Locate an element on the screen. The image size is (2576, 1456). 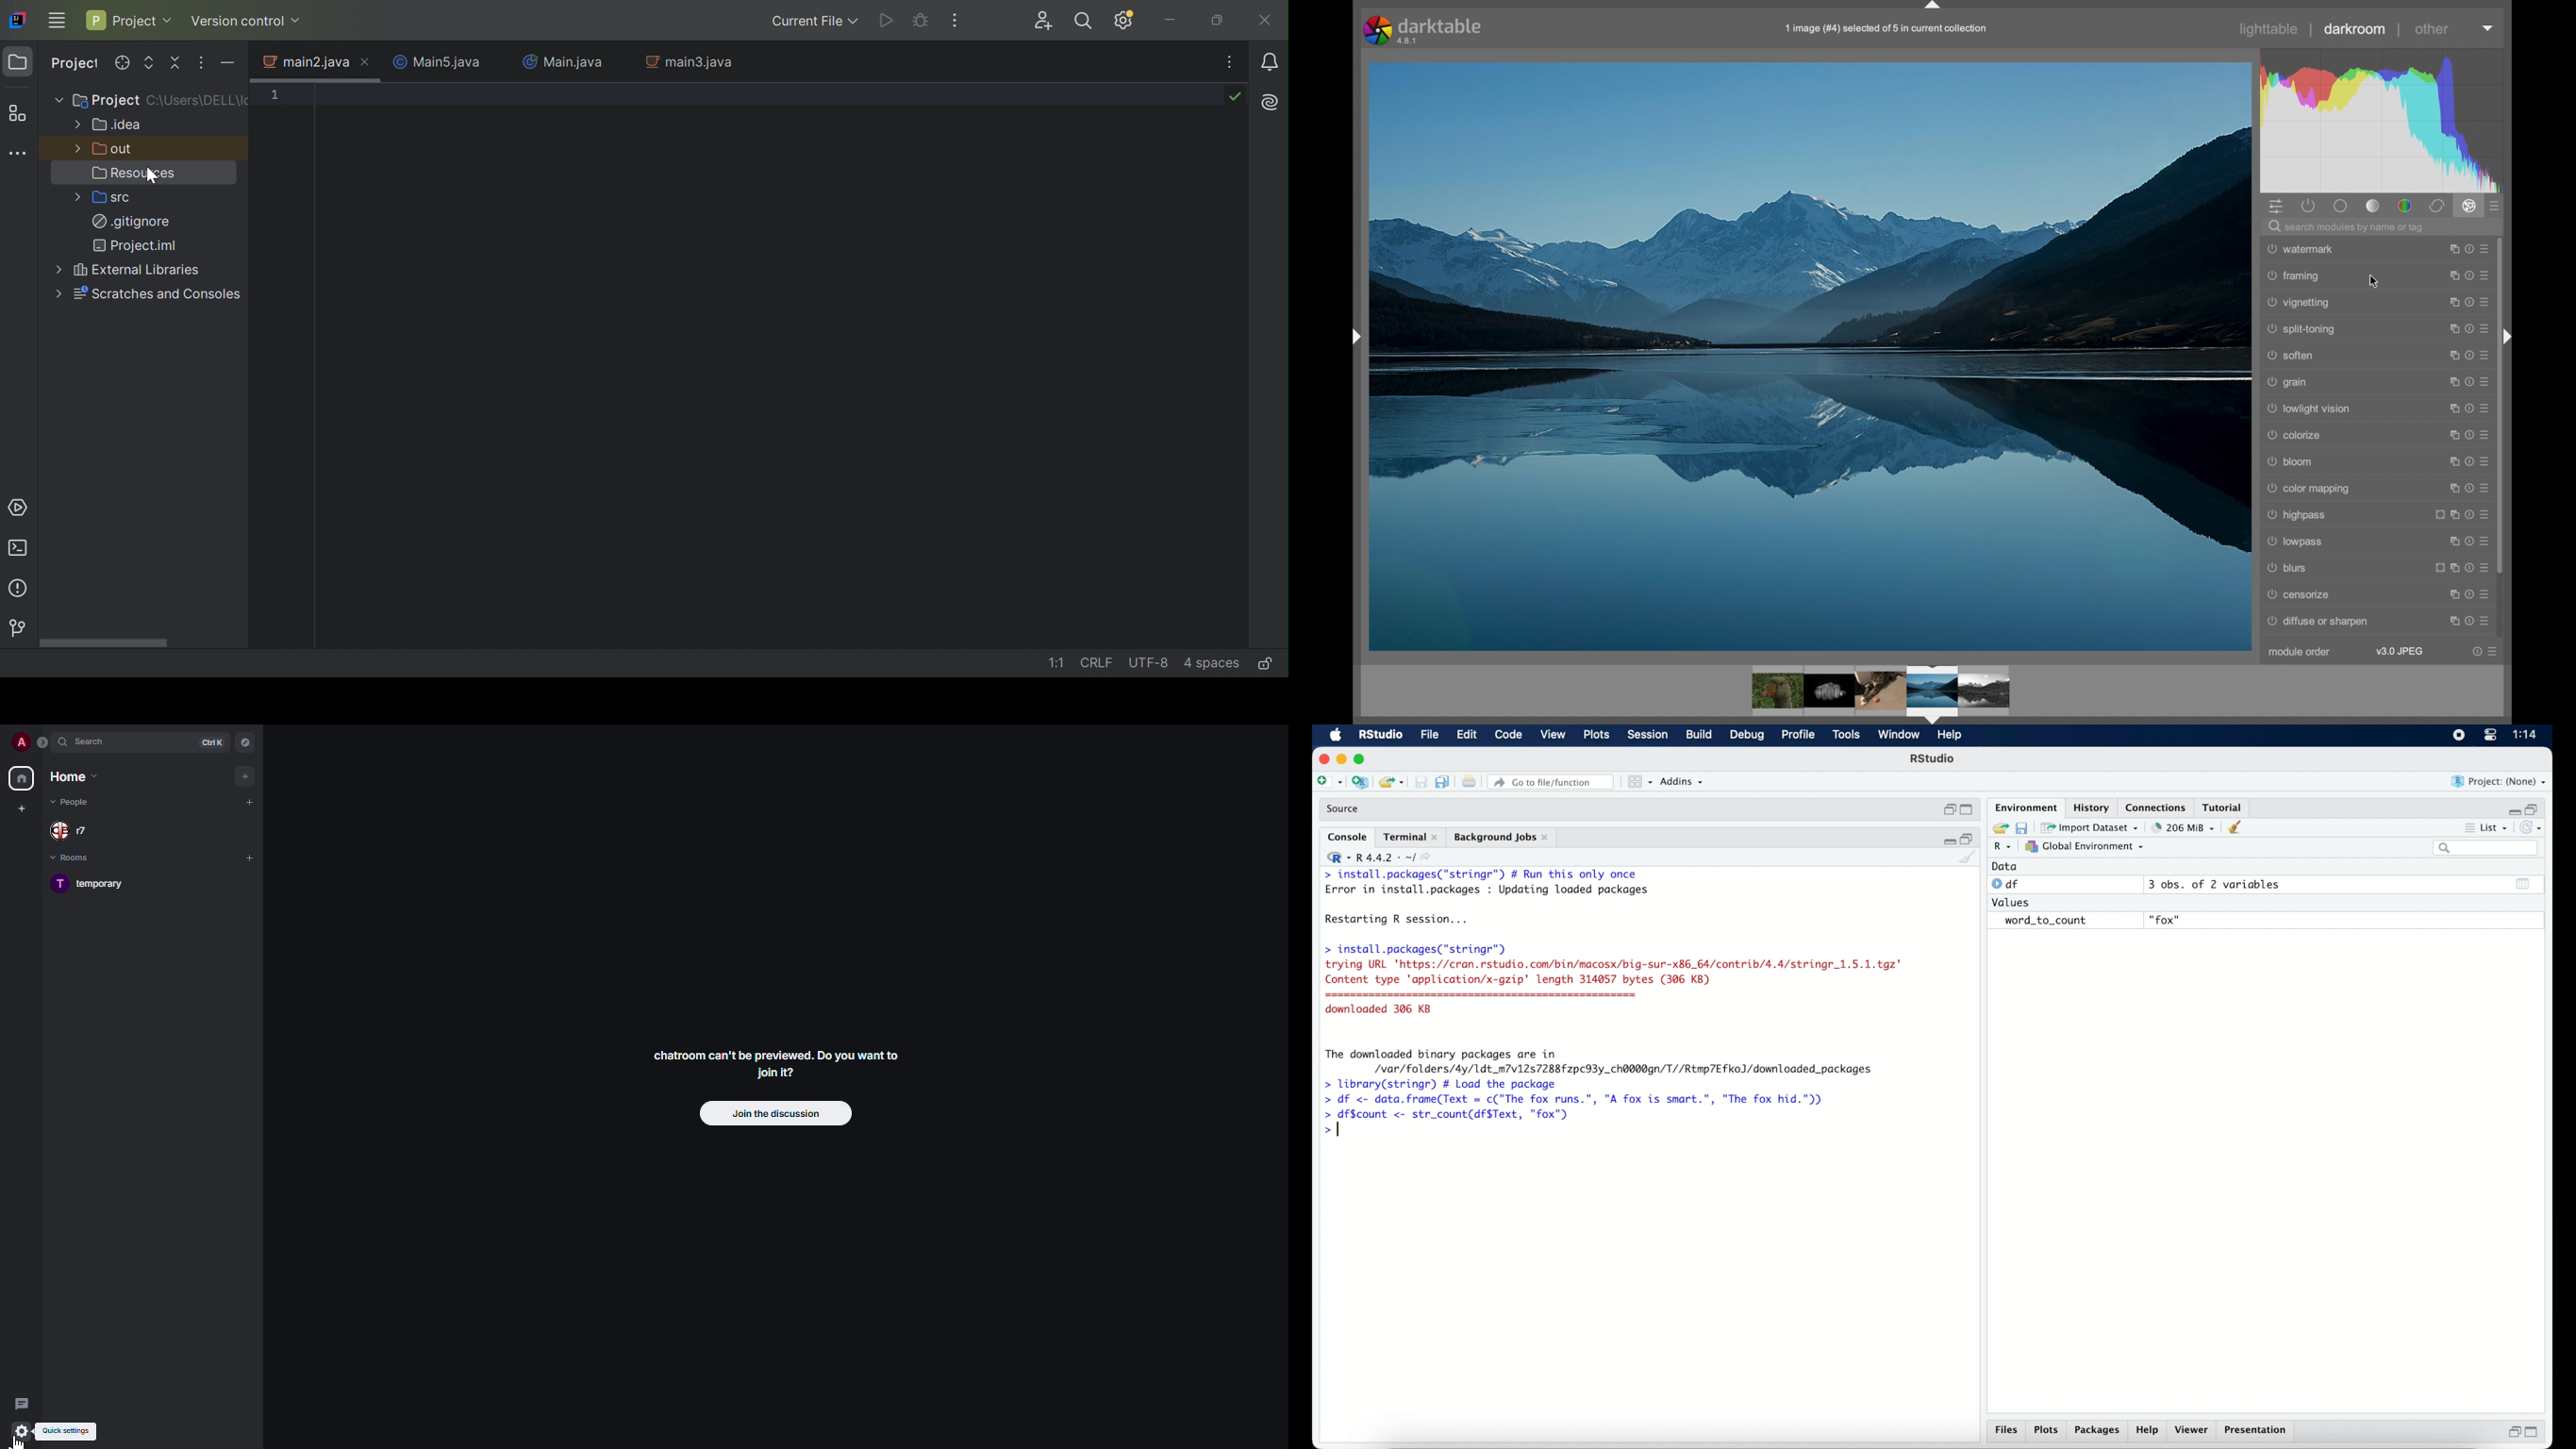
more options is located at coordinates (2469, 301).